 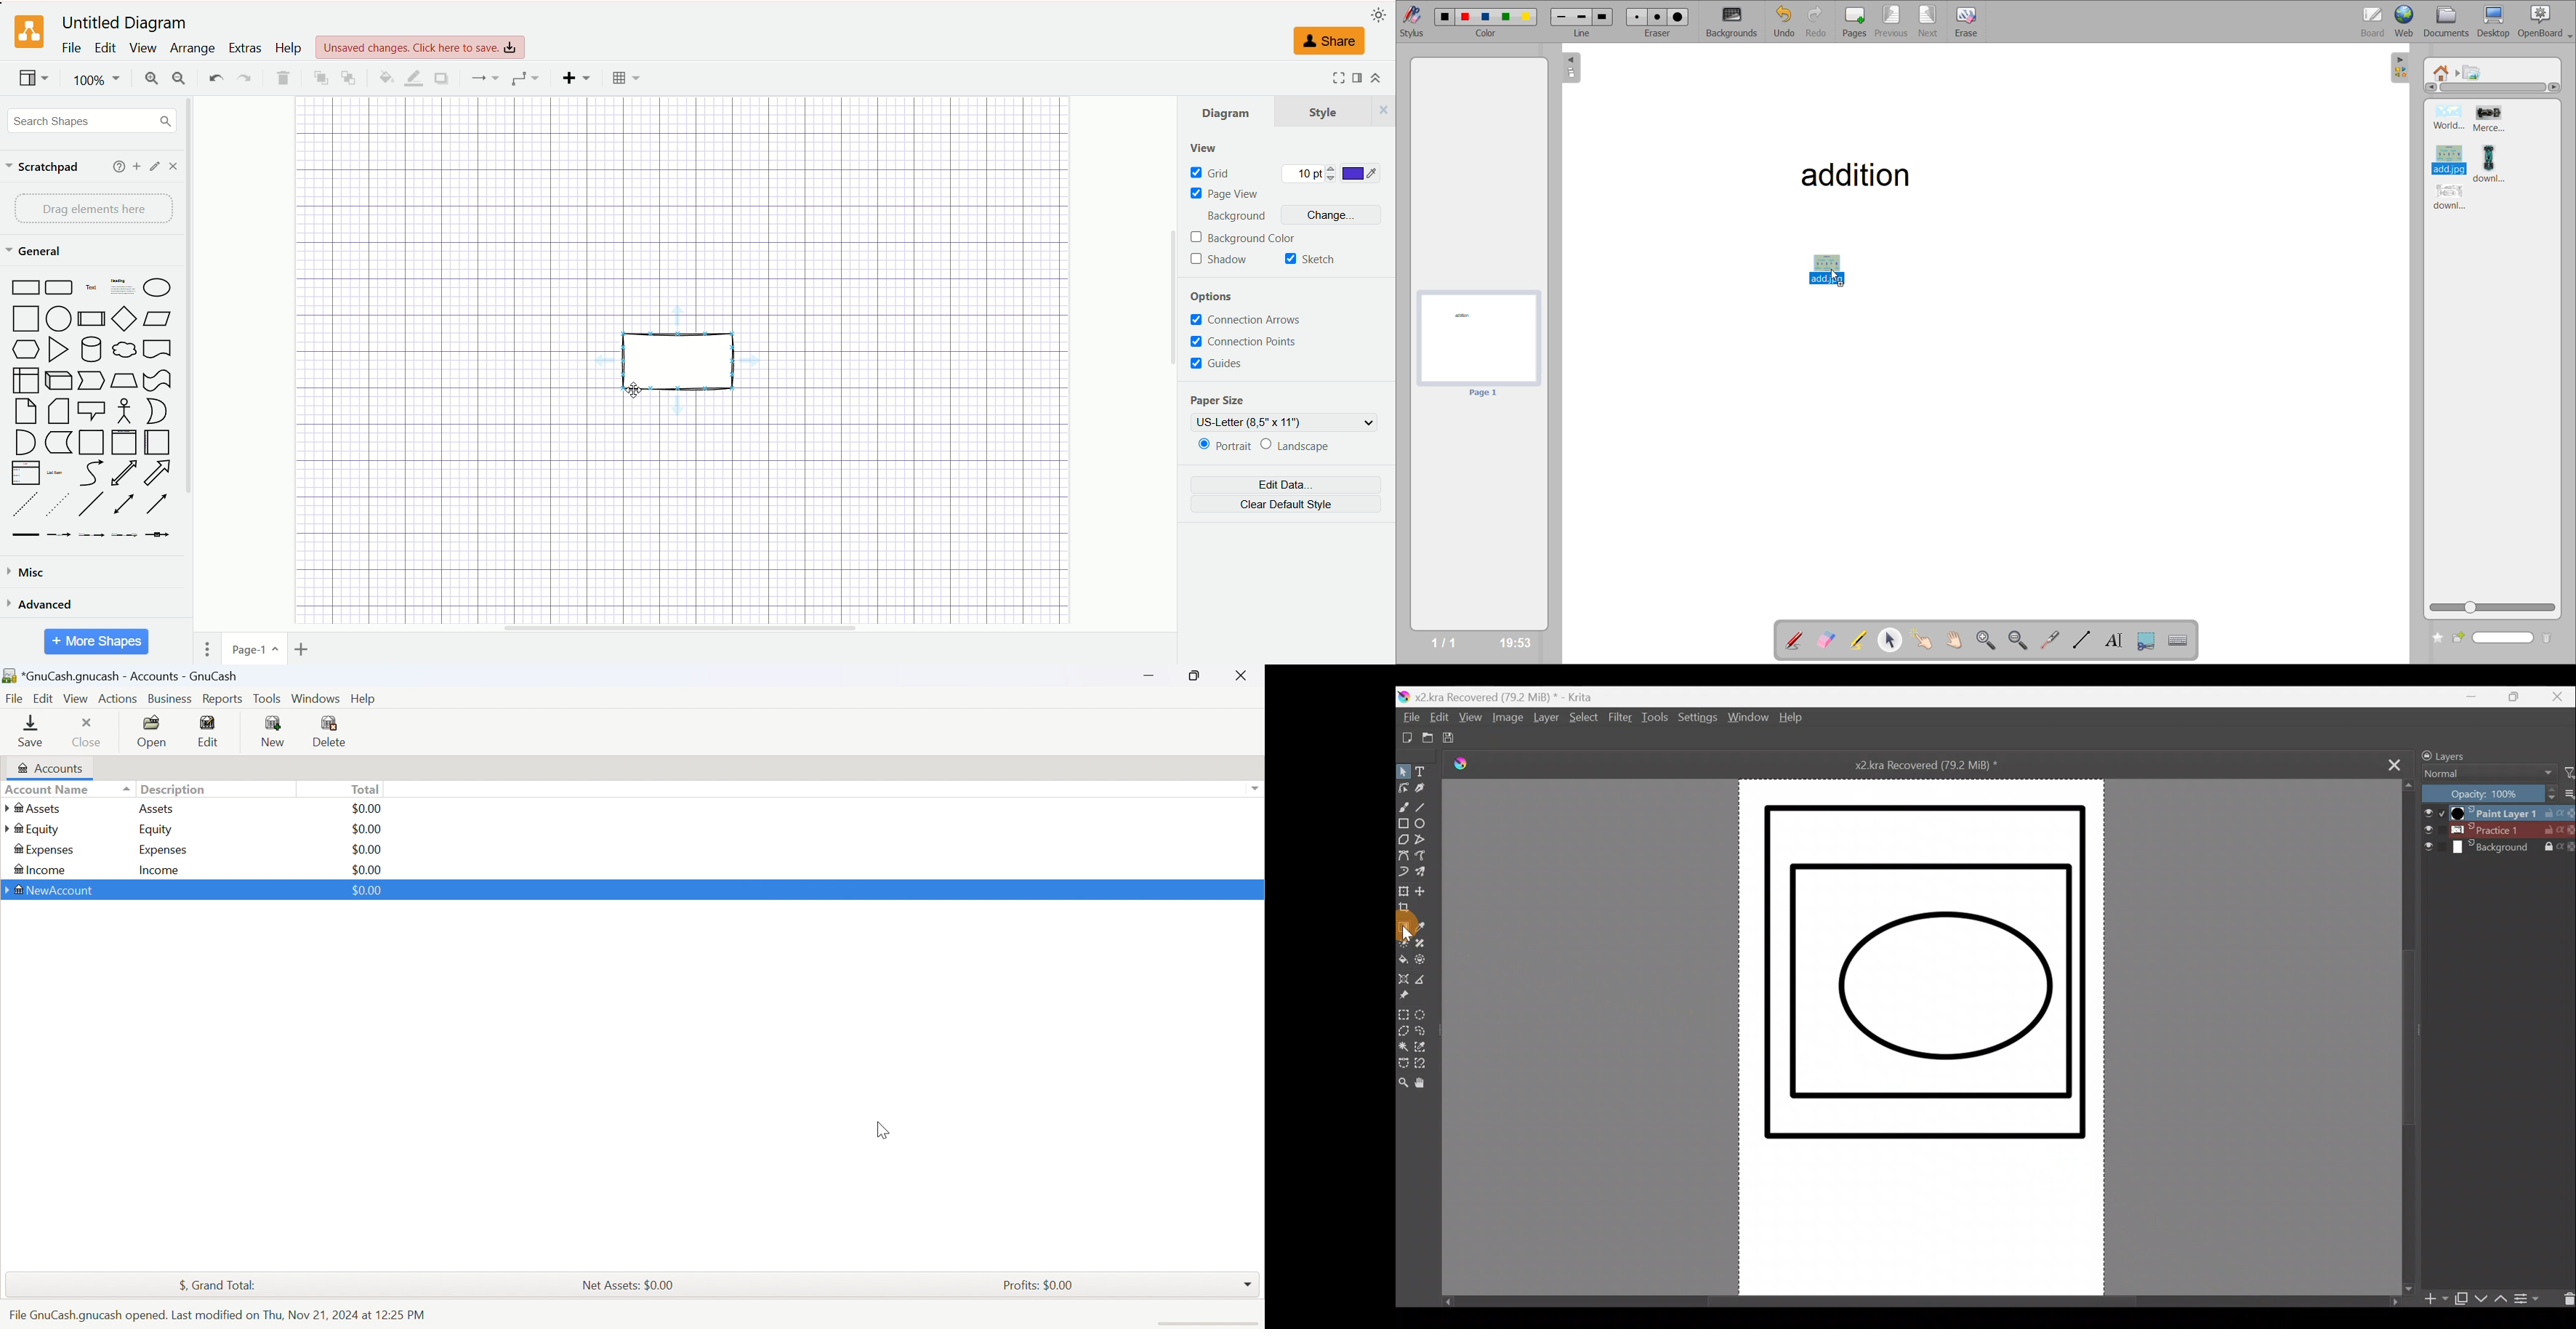 What do you see at coordinates (225, 1286) in the screenshot?
I see `$, Grand Total:` at bounding box center [225, 1286].